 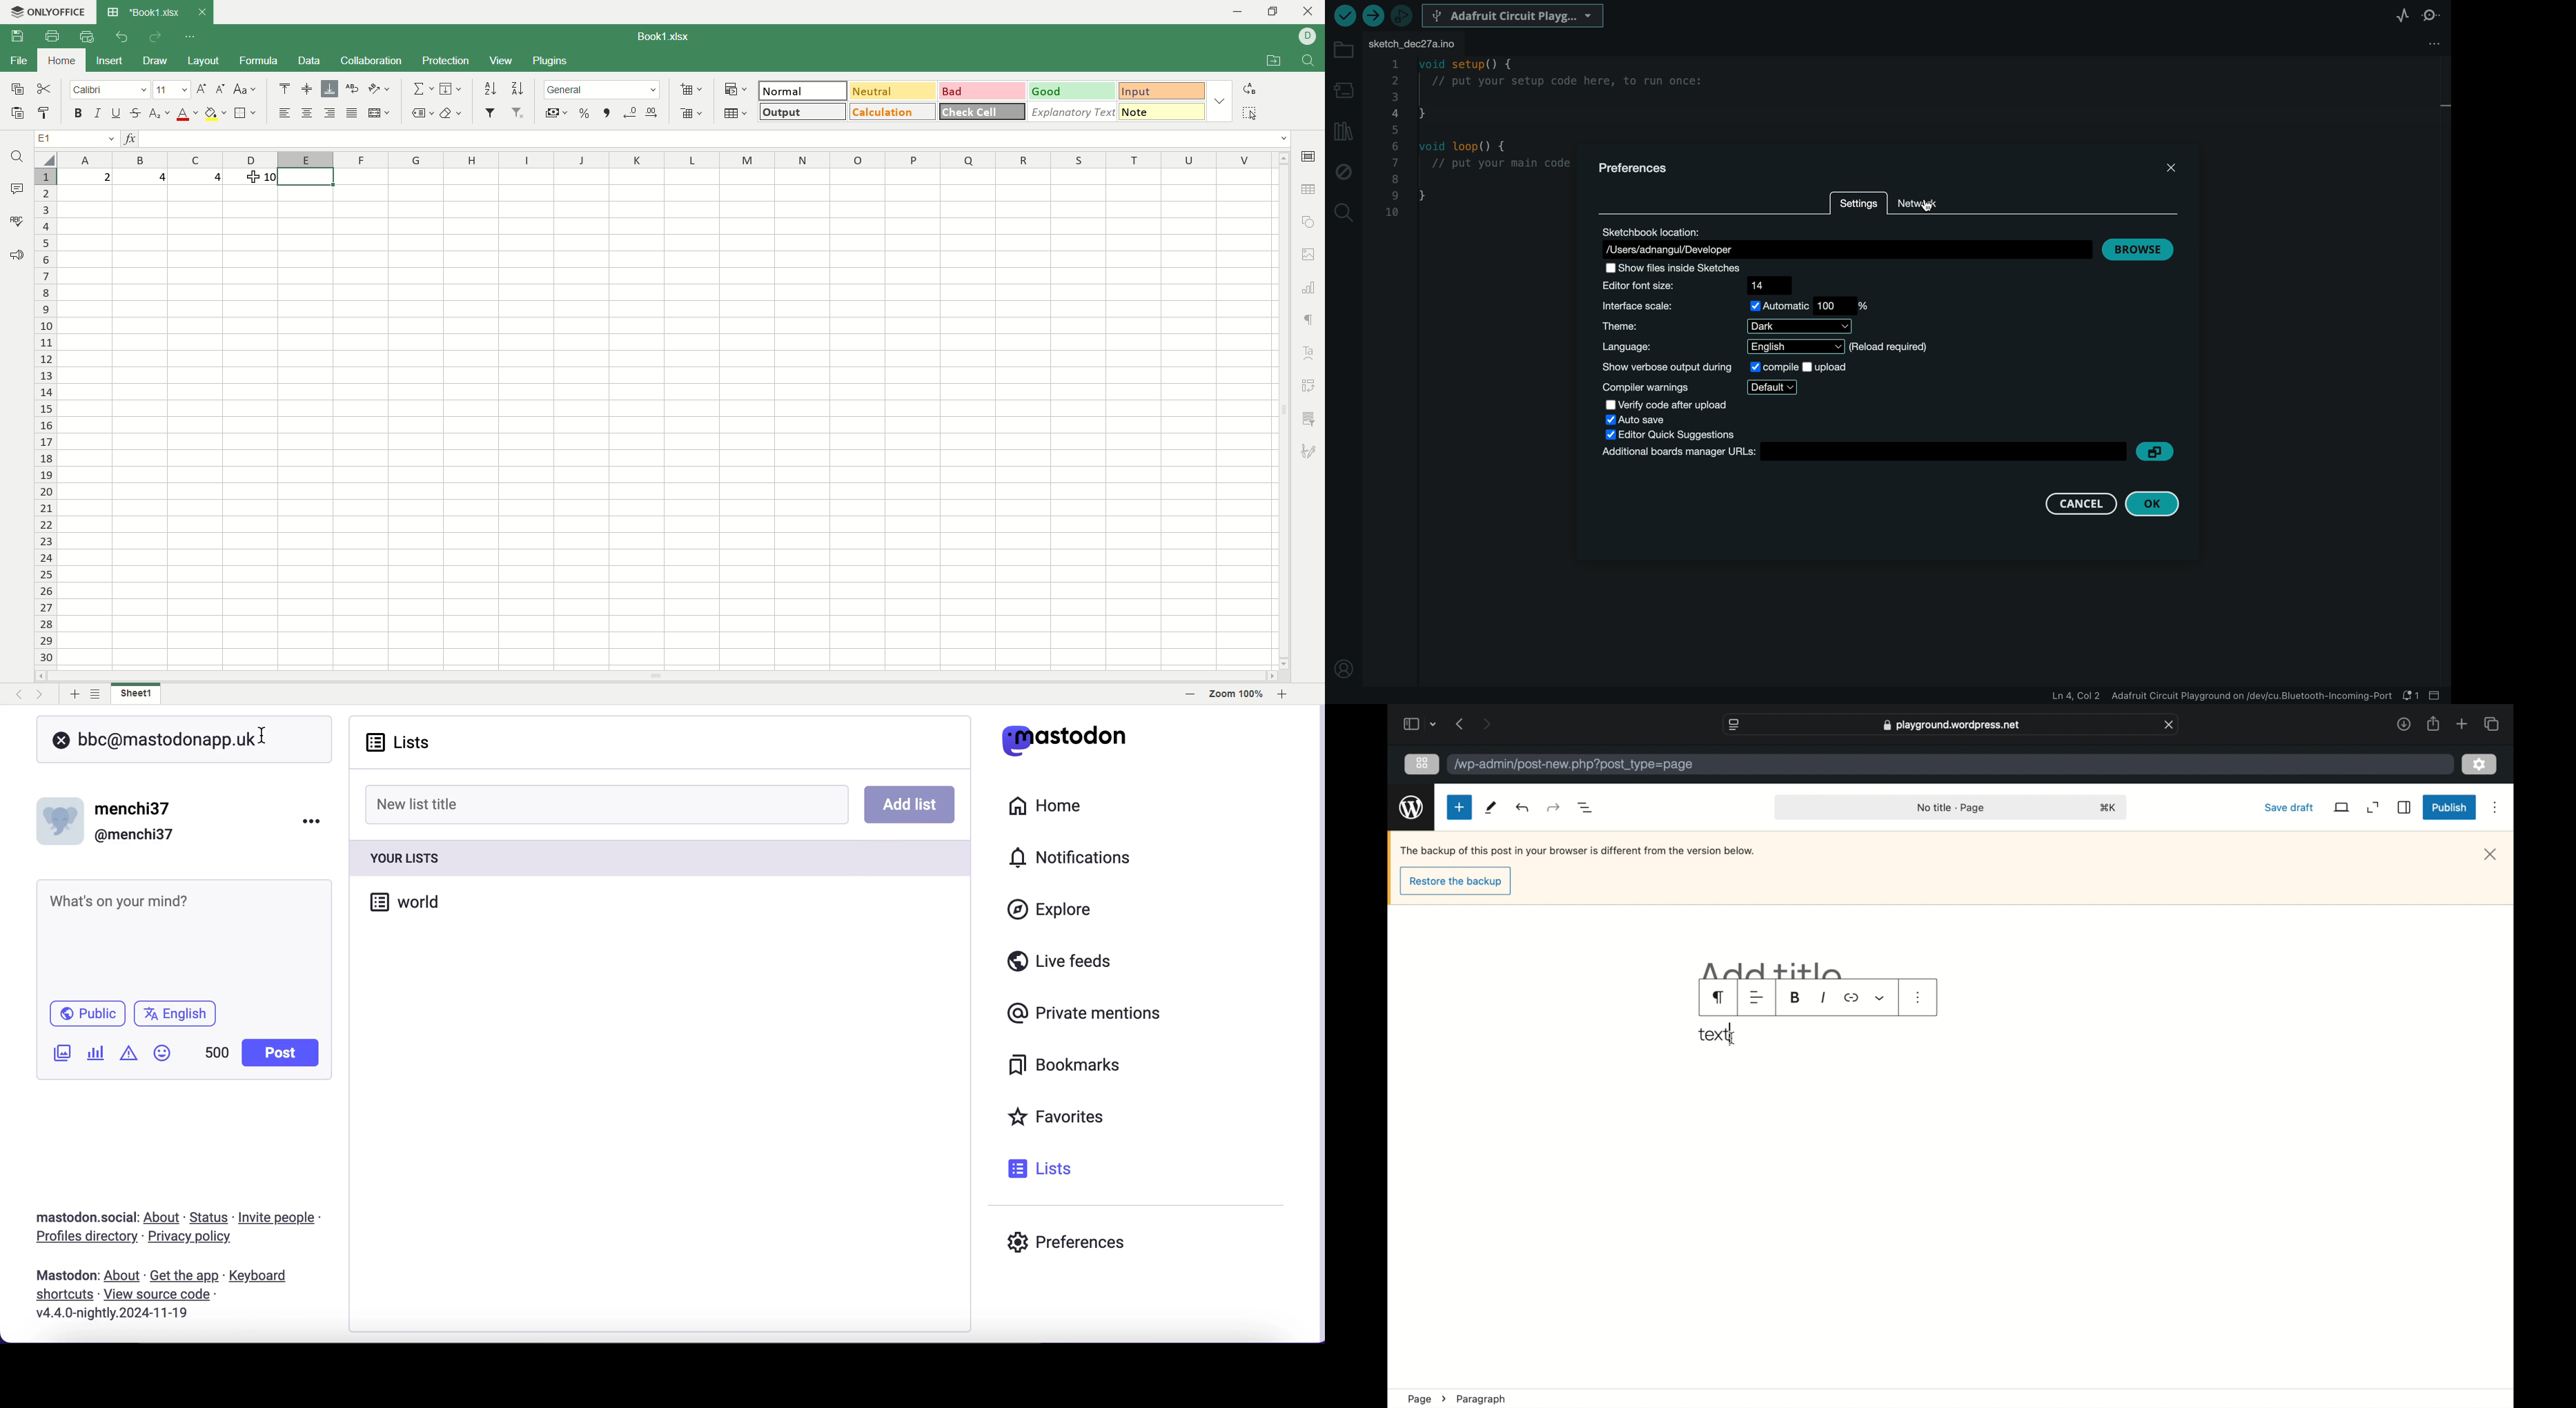 What do you see at coordinates (155, 39) in the screenshot?
I see `redo` at bounding box center [155, 39].